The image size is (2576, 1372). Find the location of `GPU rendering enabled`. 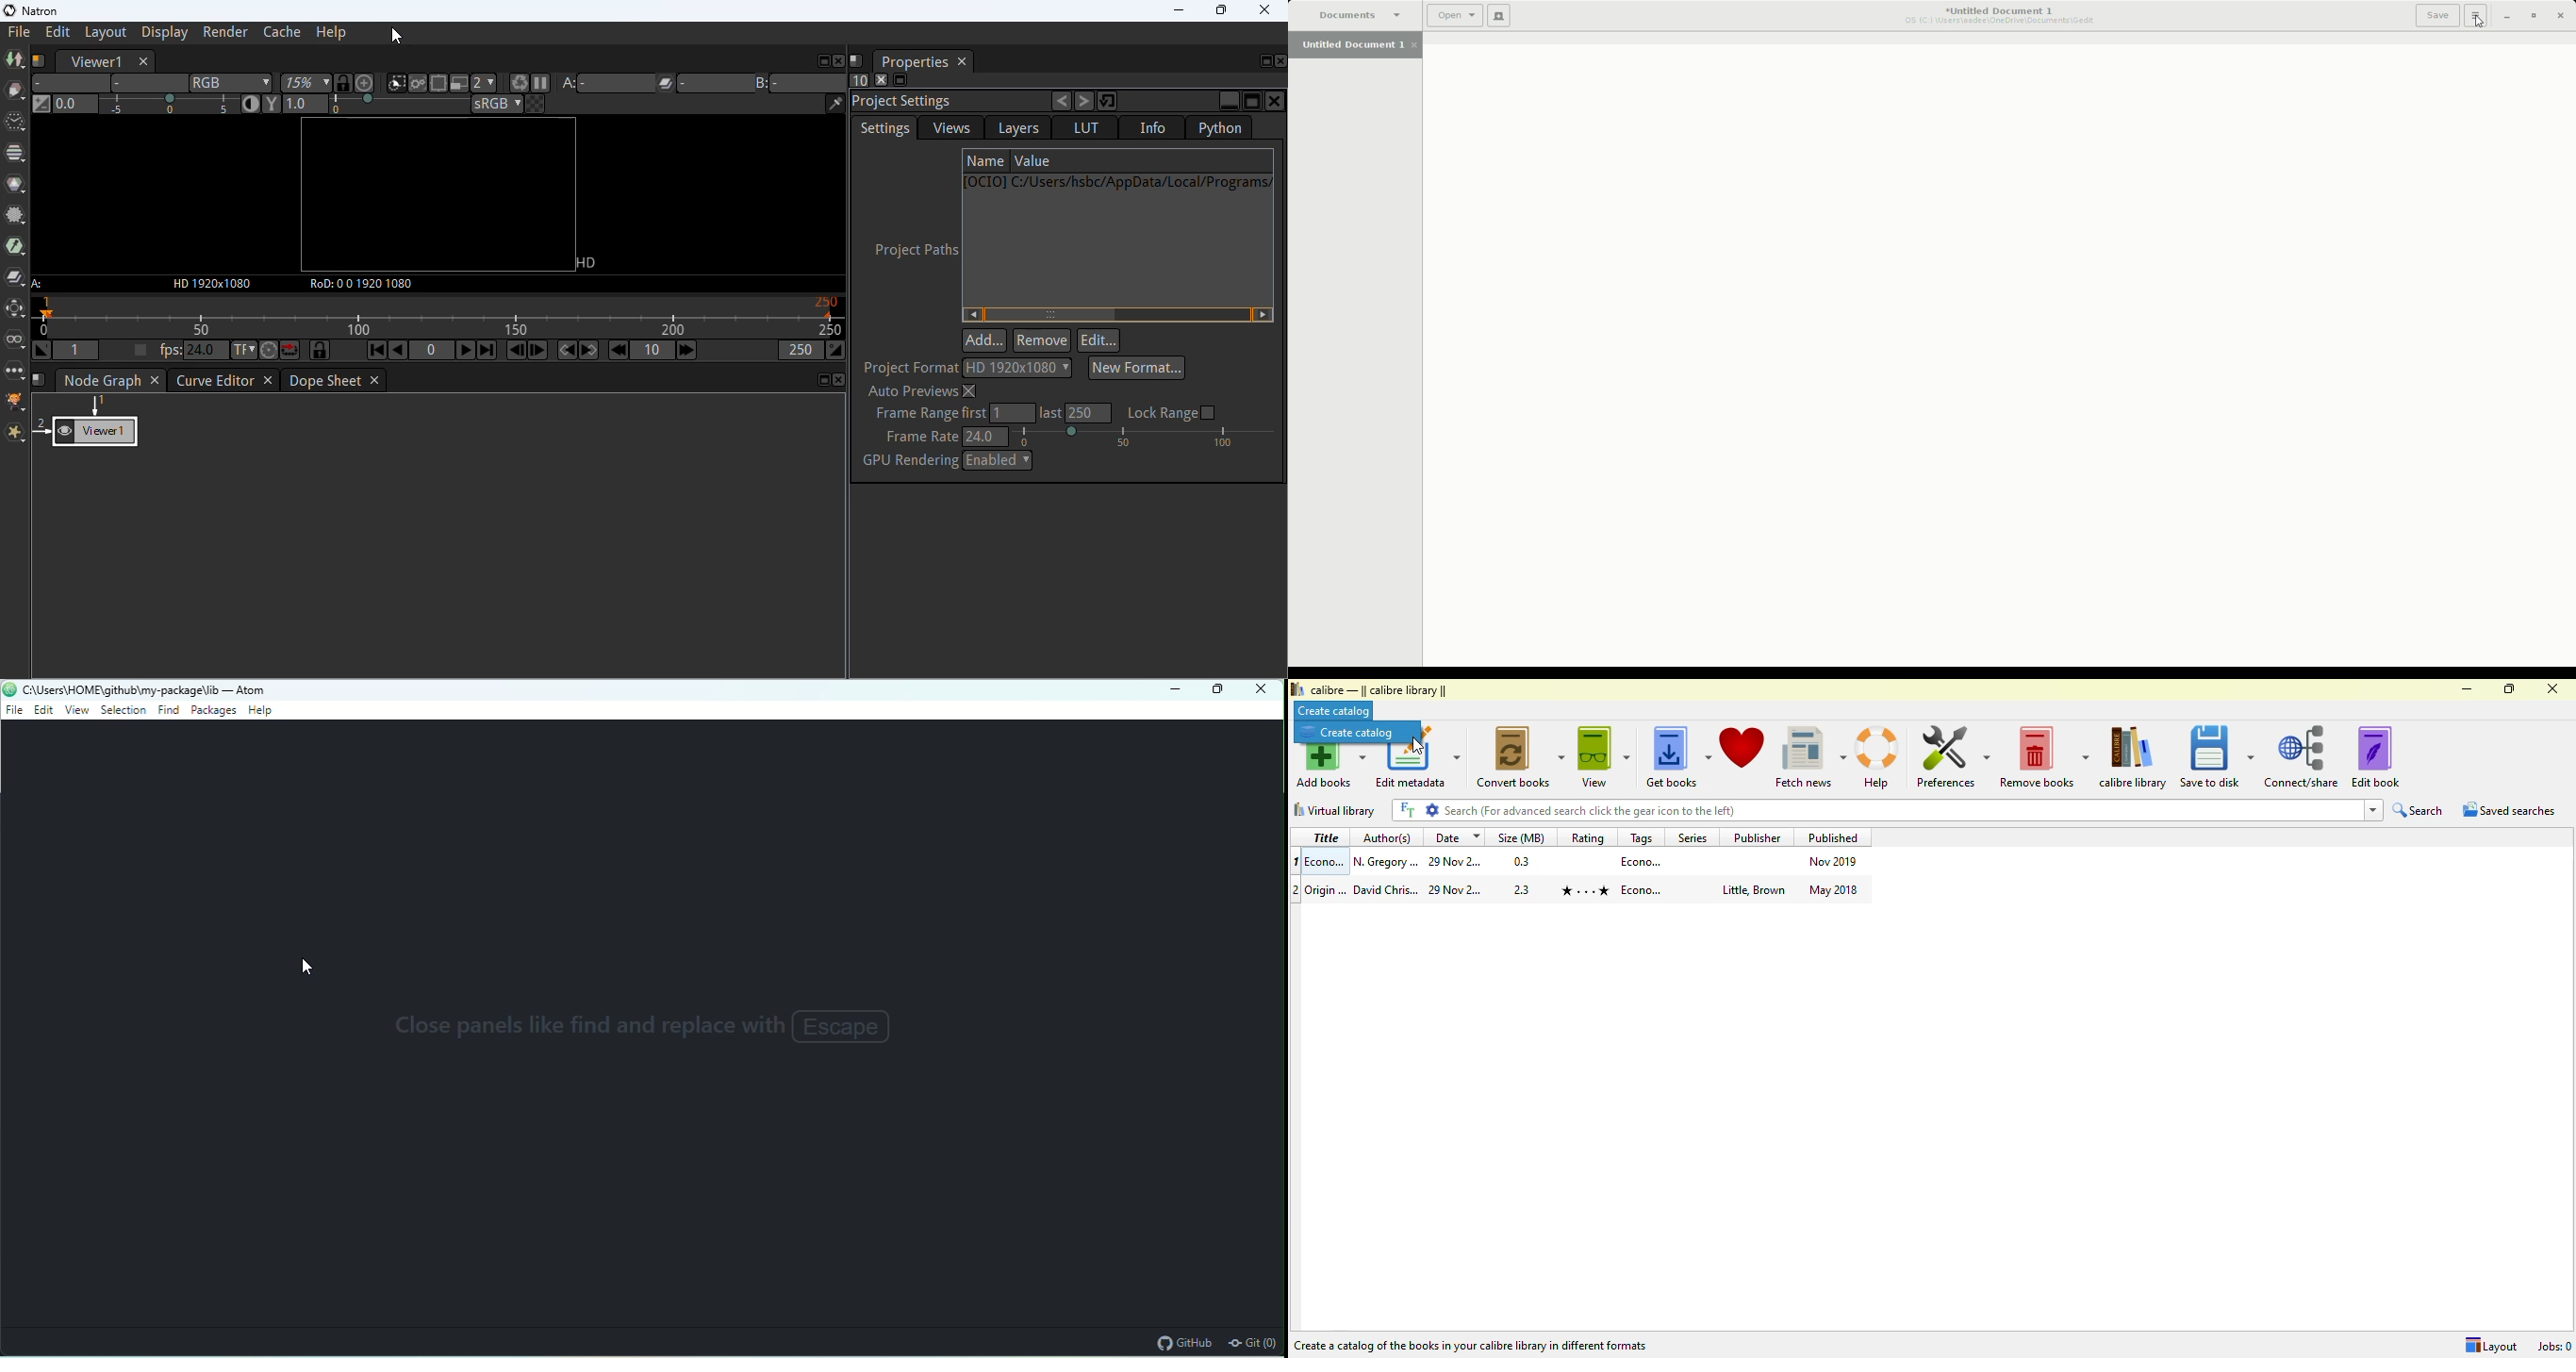

GPU rendering enabled is located at coordinates (910, 460).